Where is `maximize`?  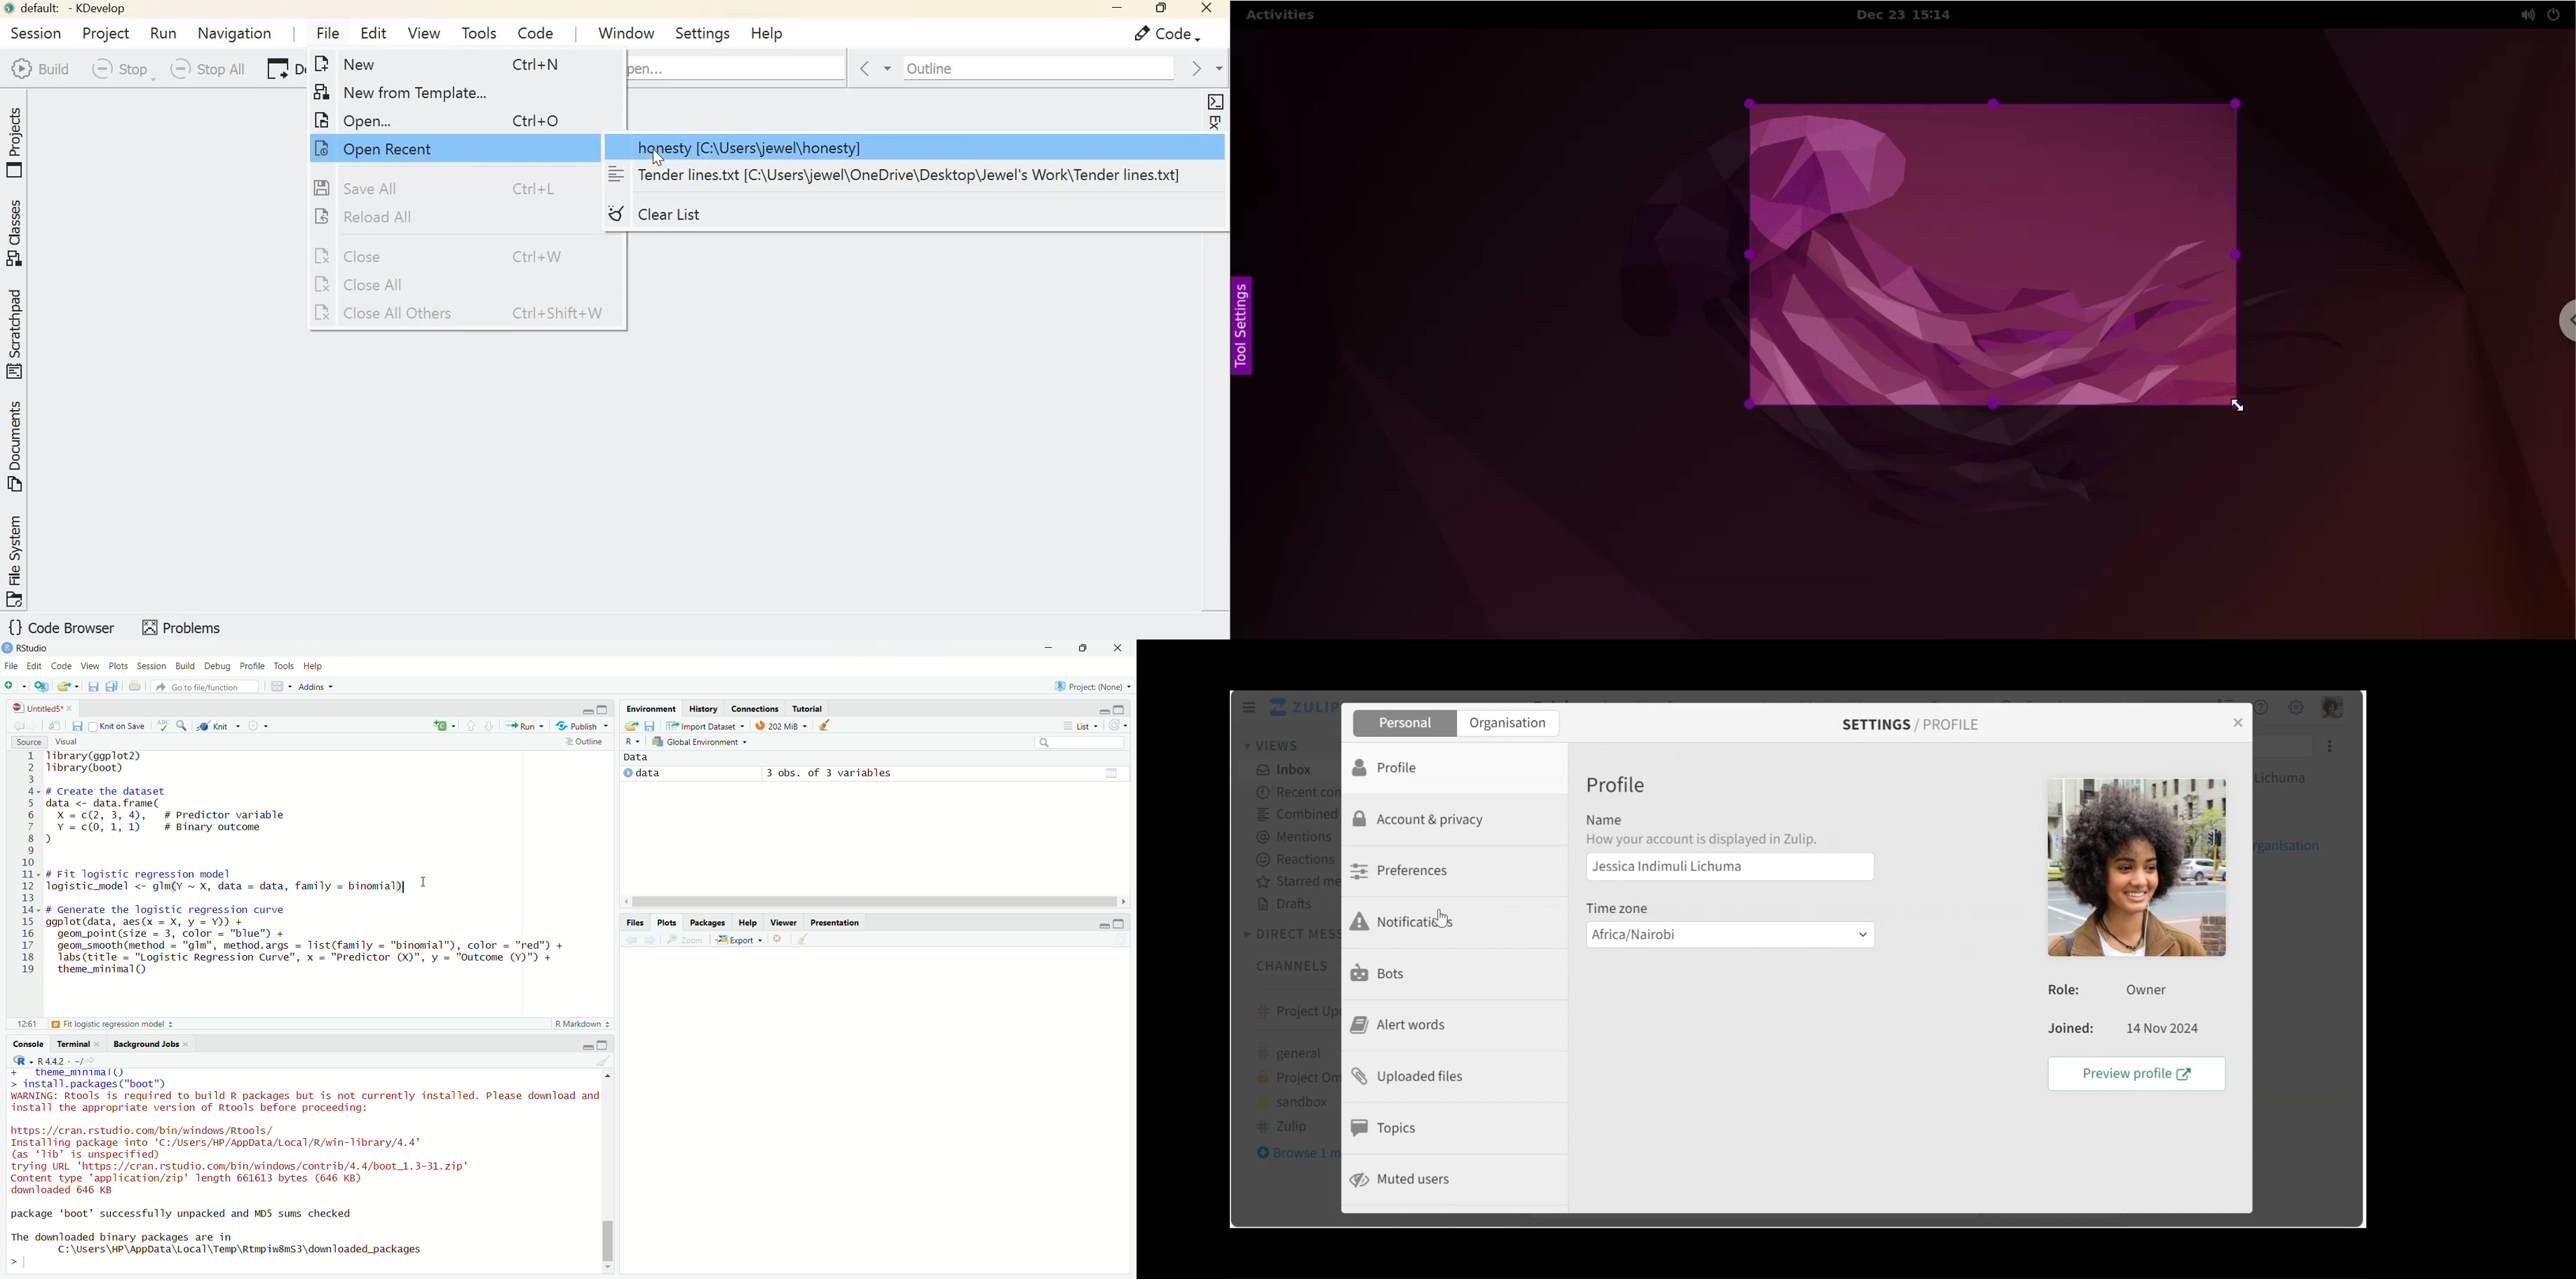 maximize is located at coordinates (1119, 710).